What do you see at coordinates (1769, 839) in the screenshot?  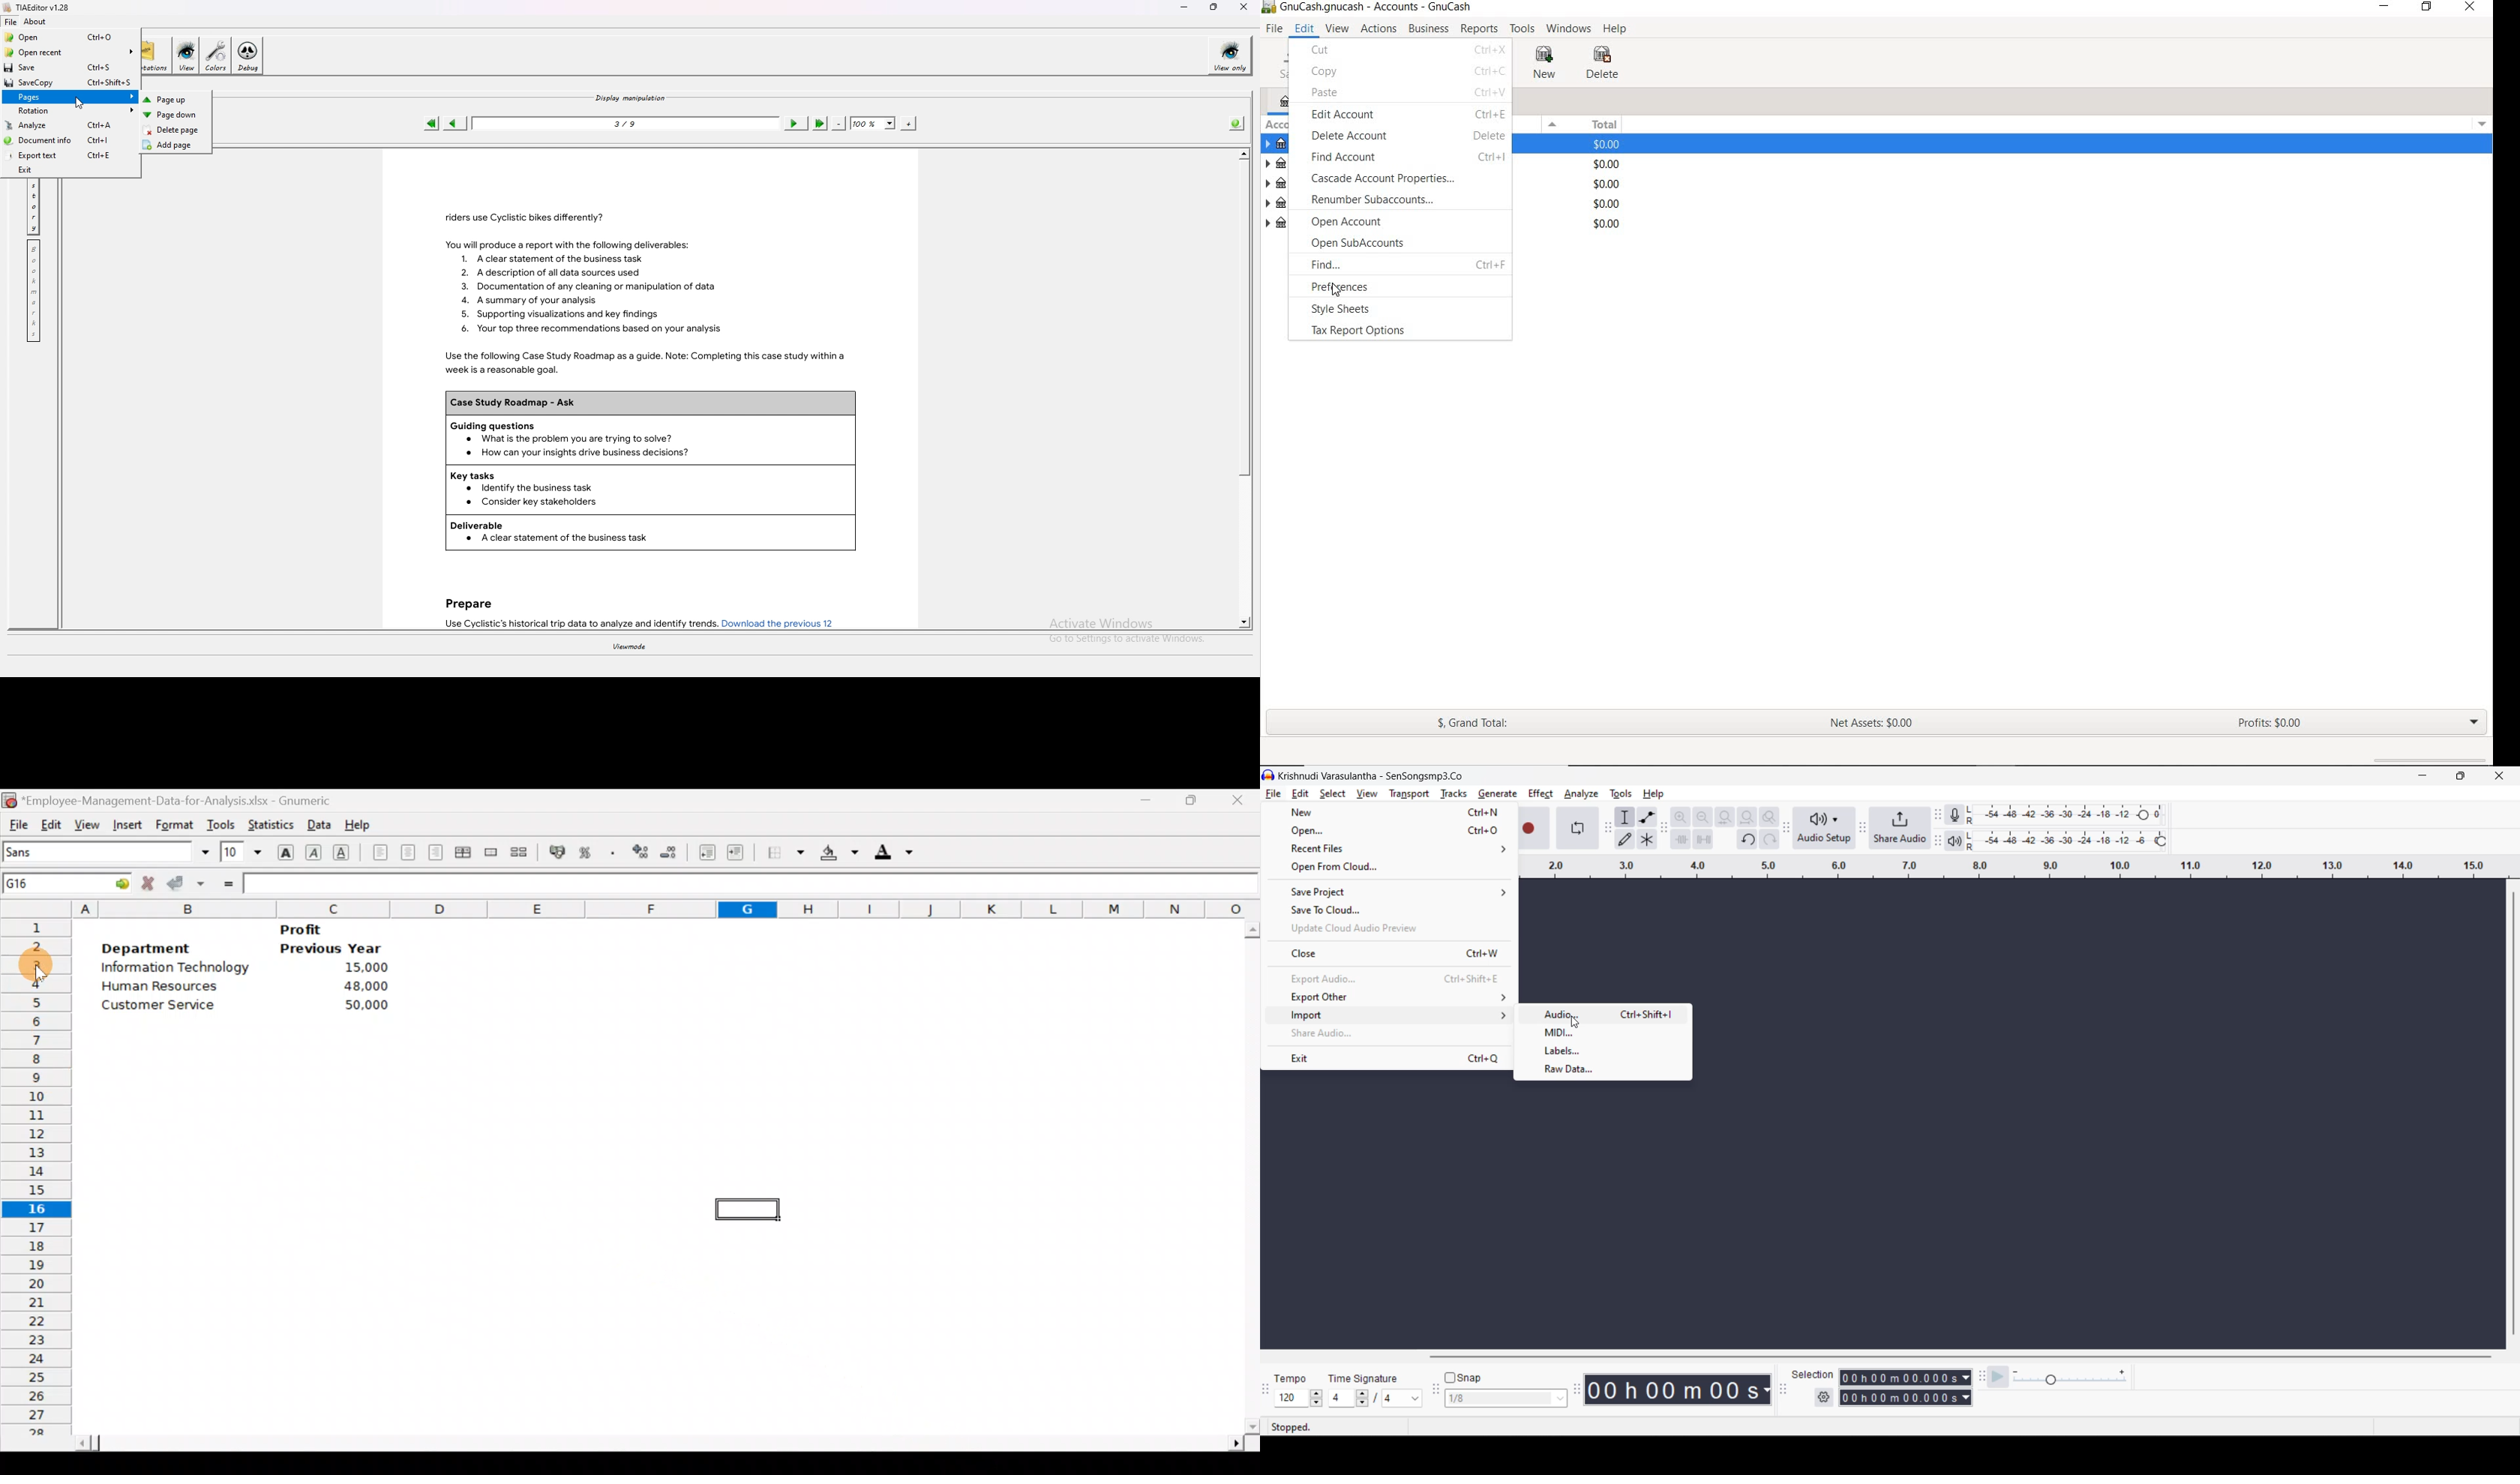 I see `redo` at bounding box center [1769, 839].